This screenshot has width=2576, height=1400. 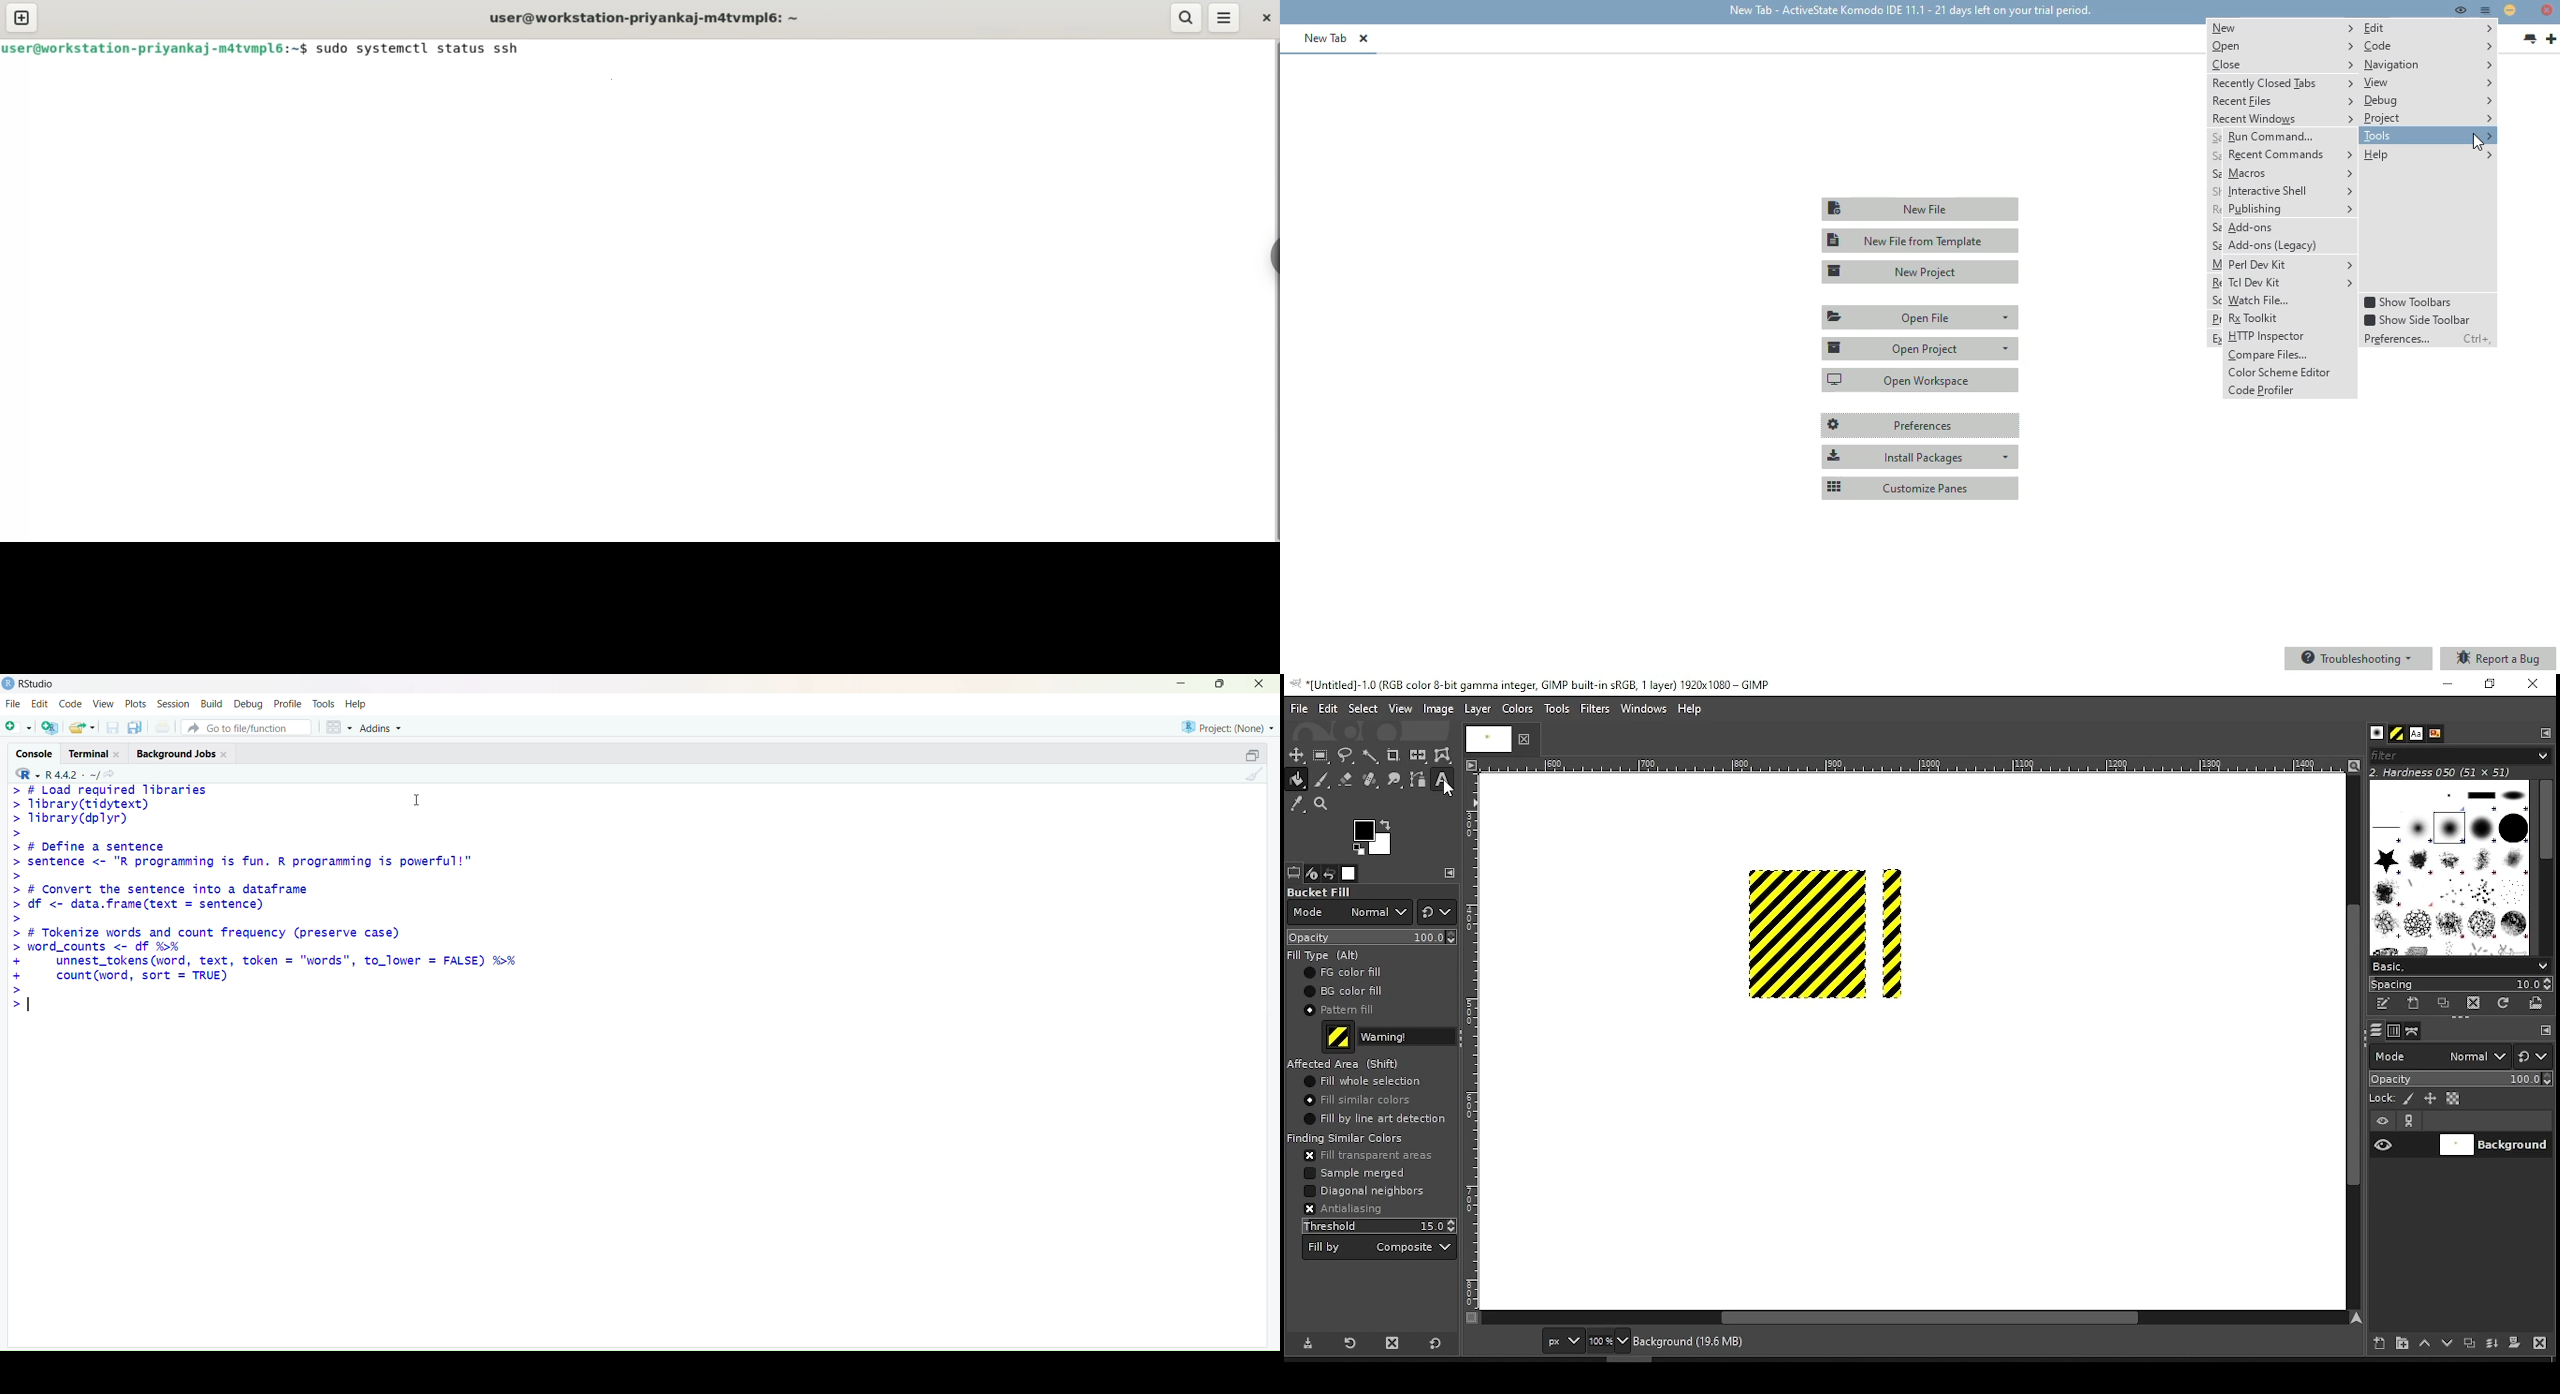 What do you see at coordinates (15, 703) in the screenshot?
I see `file` at bounding box center [15, 703].